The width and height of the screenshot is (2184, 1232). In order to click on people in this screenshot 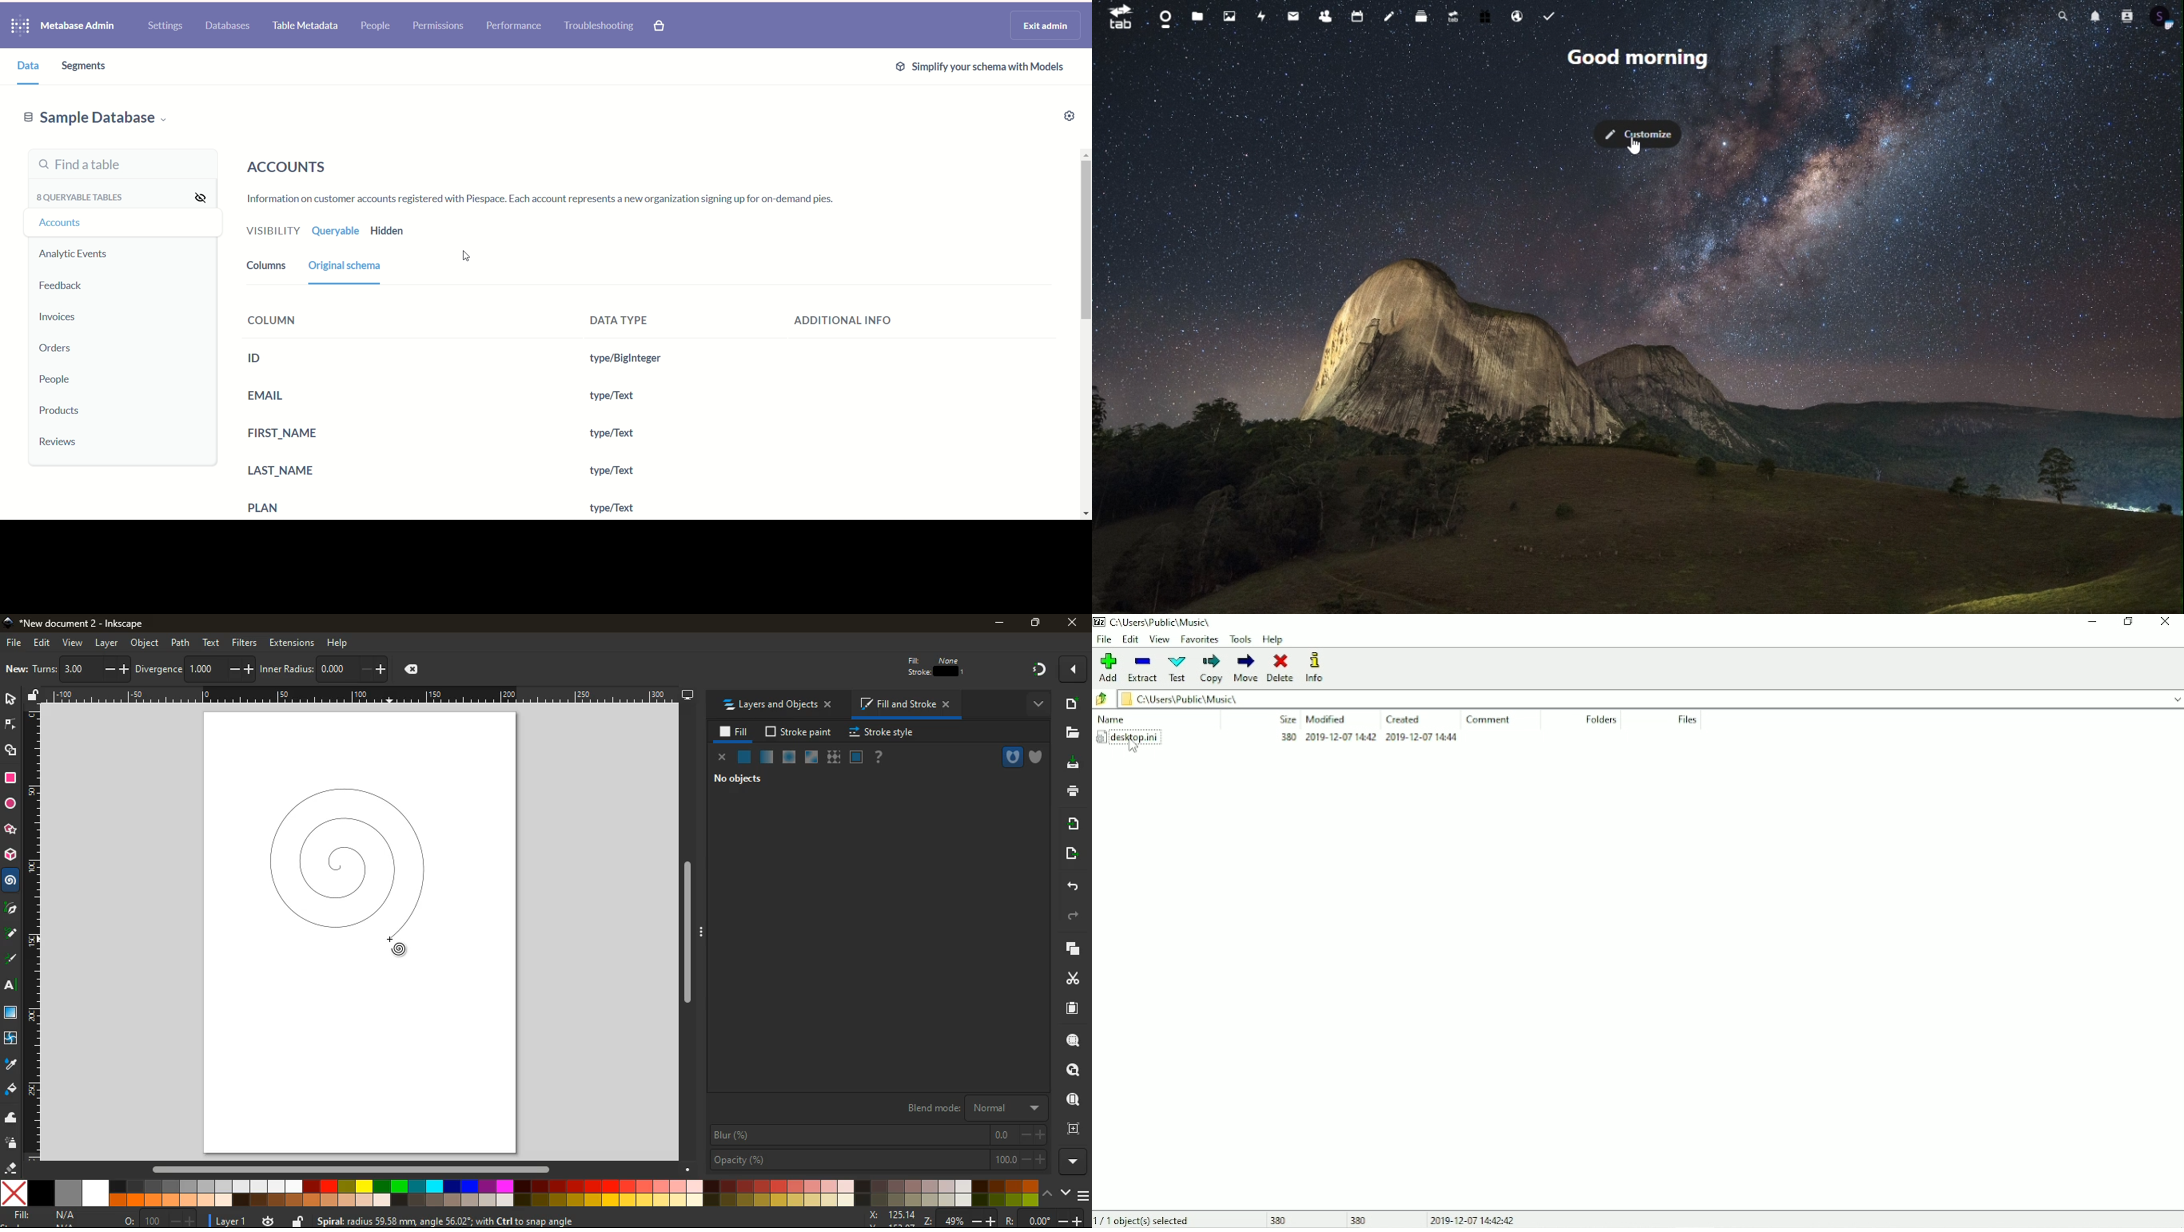, I will do `click(55, 379)`.